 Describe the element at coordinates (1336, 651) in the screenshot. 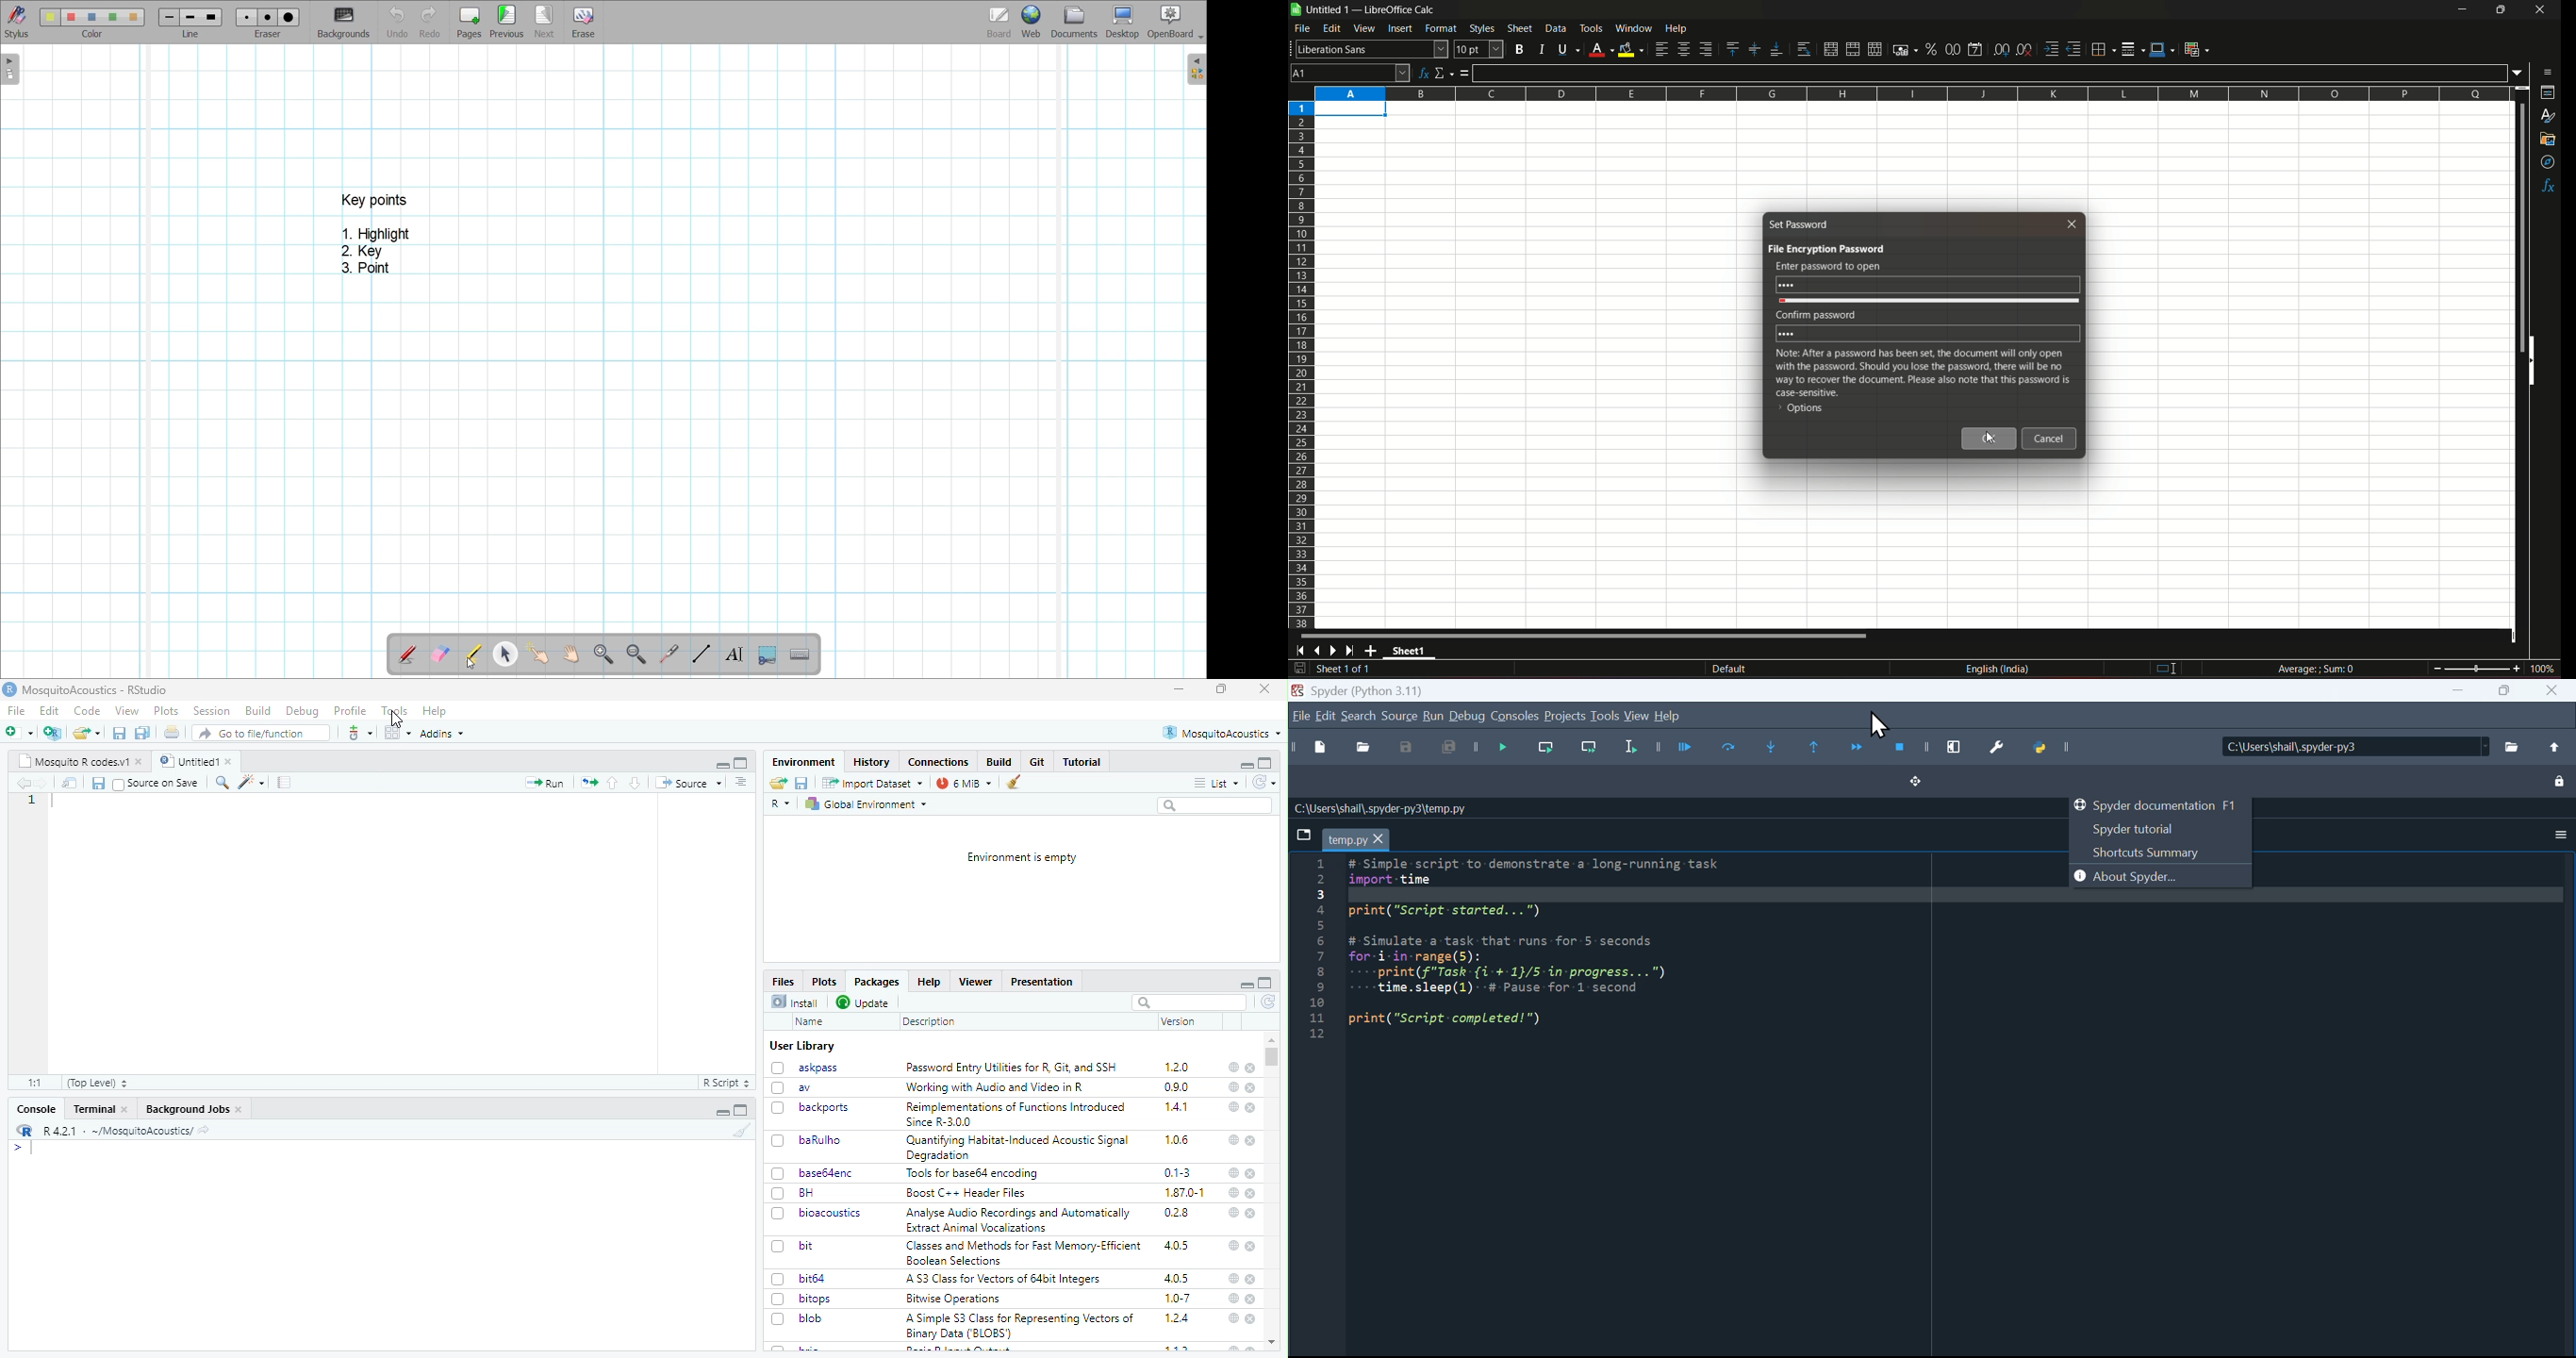

I see `next sheet` at that location.